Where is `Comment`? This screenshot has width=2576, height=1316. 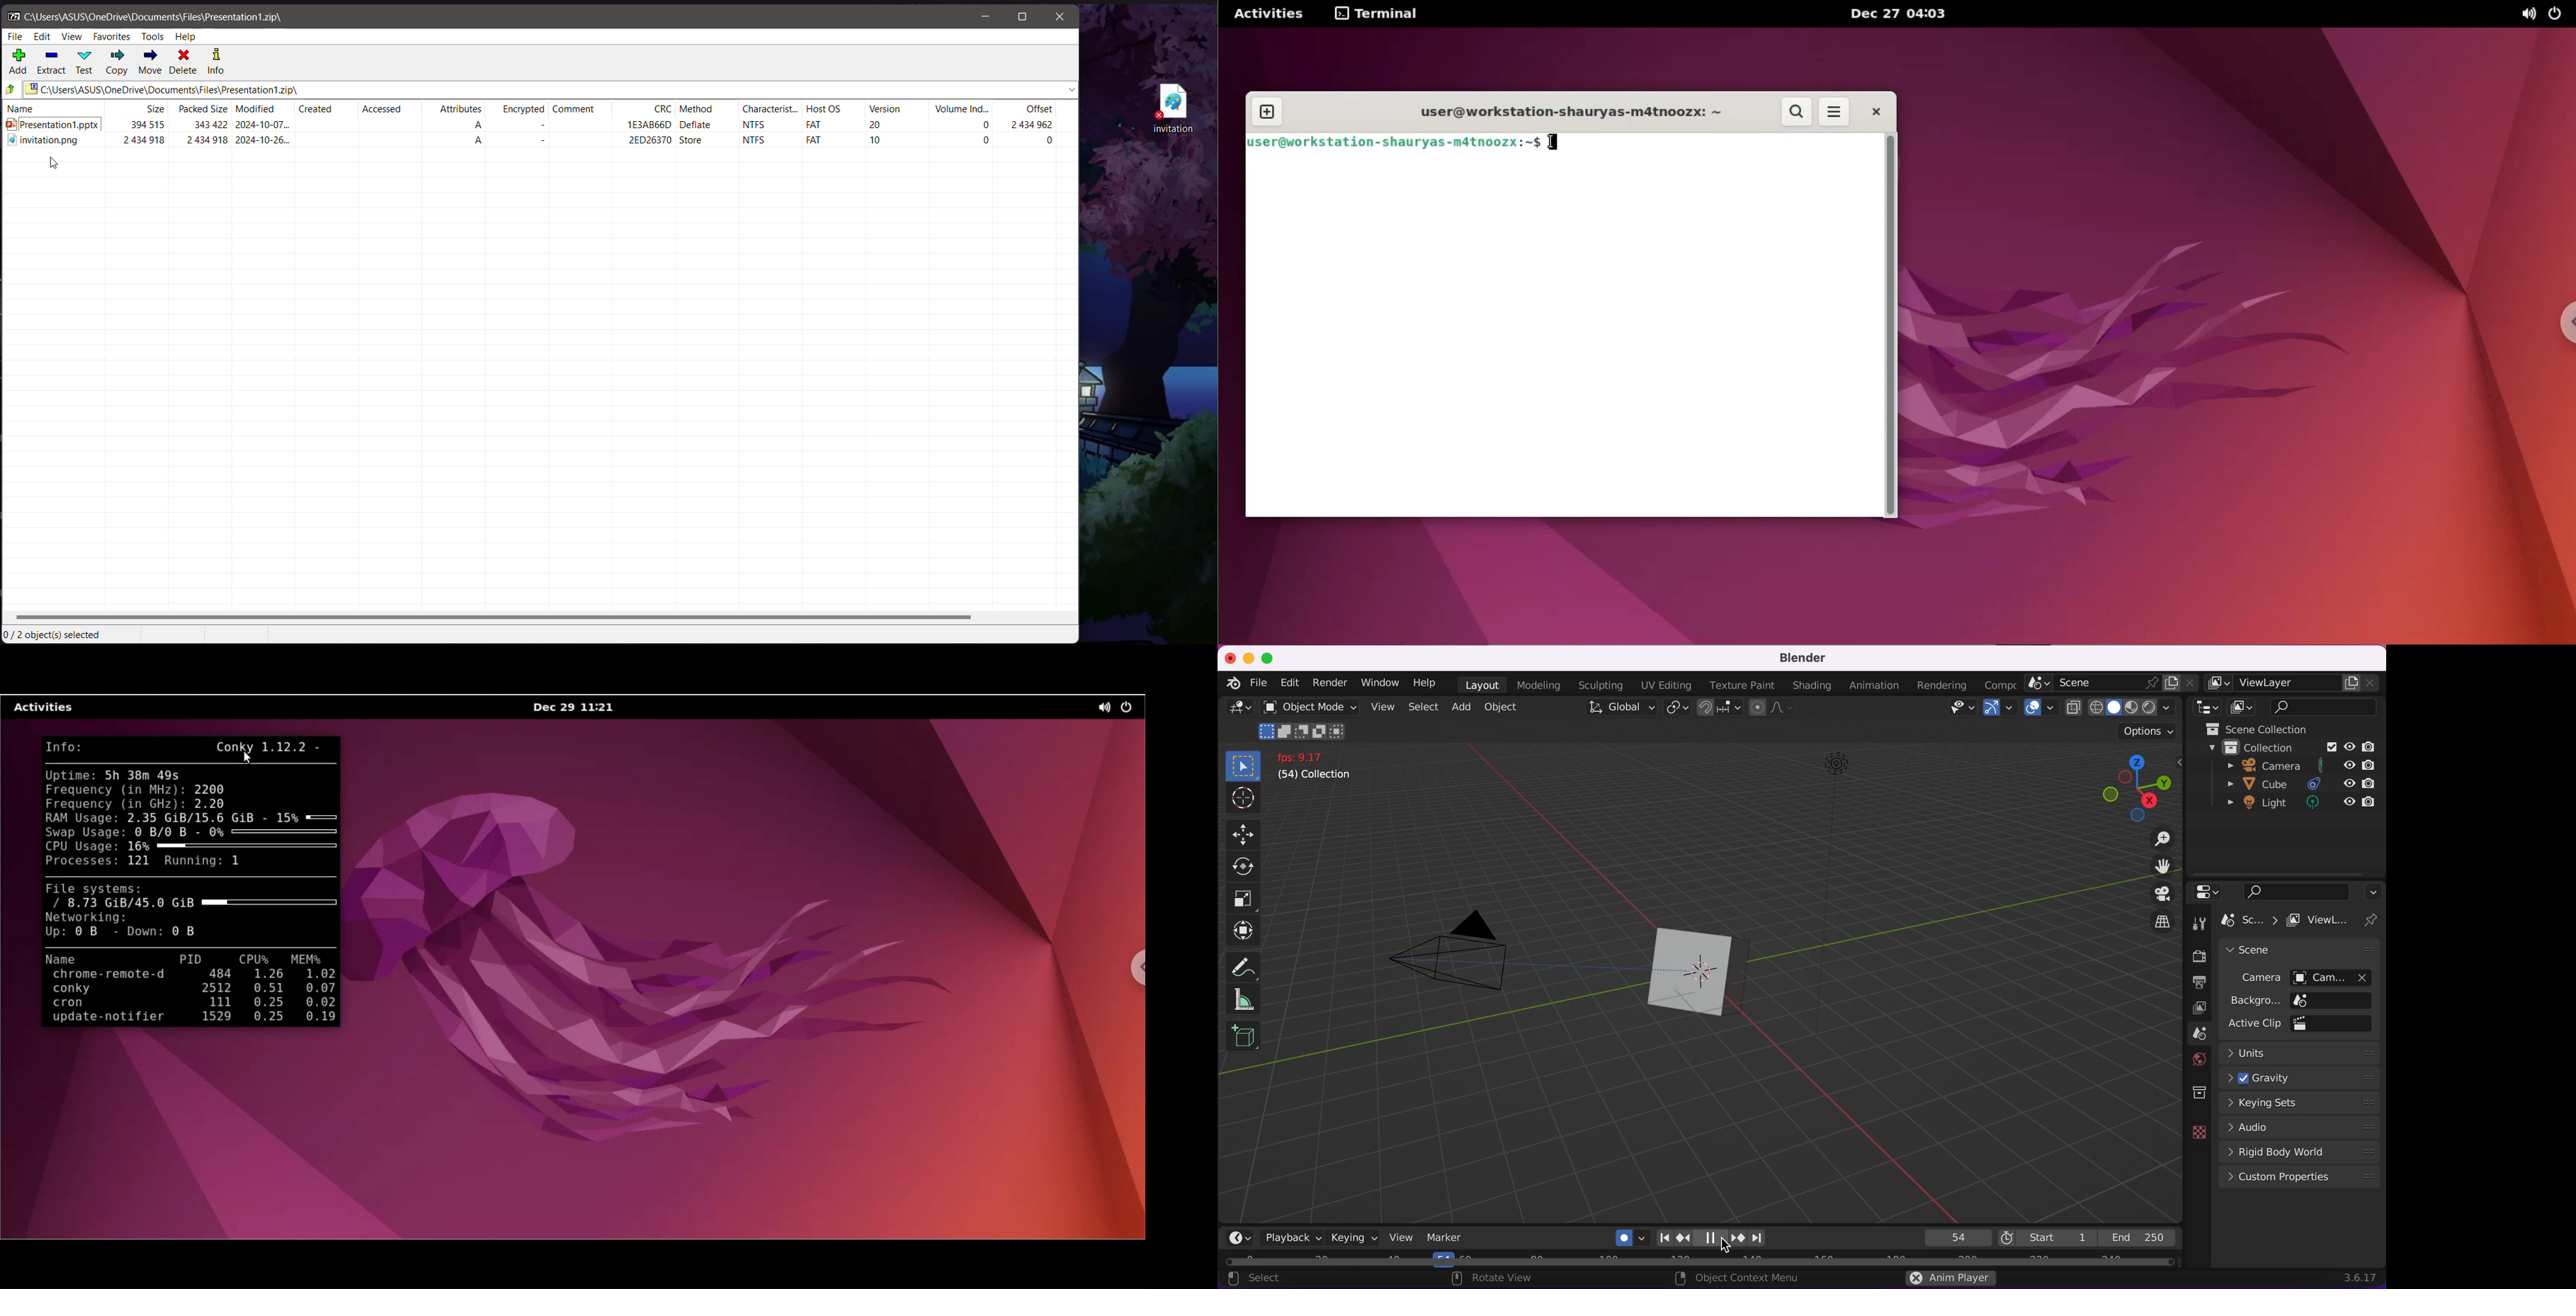 Comment is located at coordinates (581, 107).